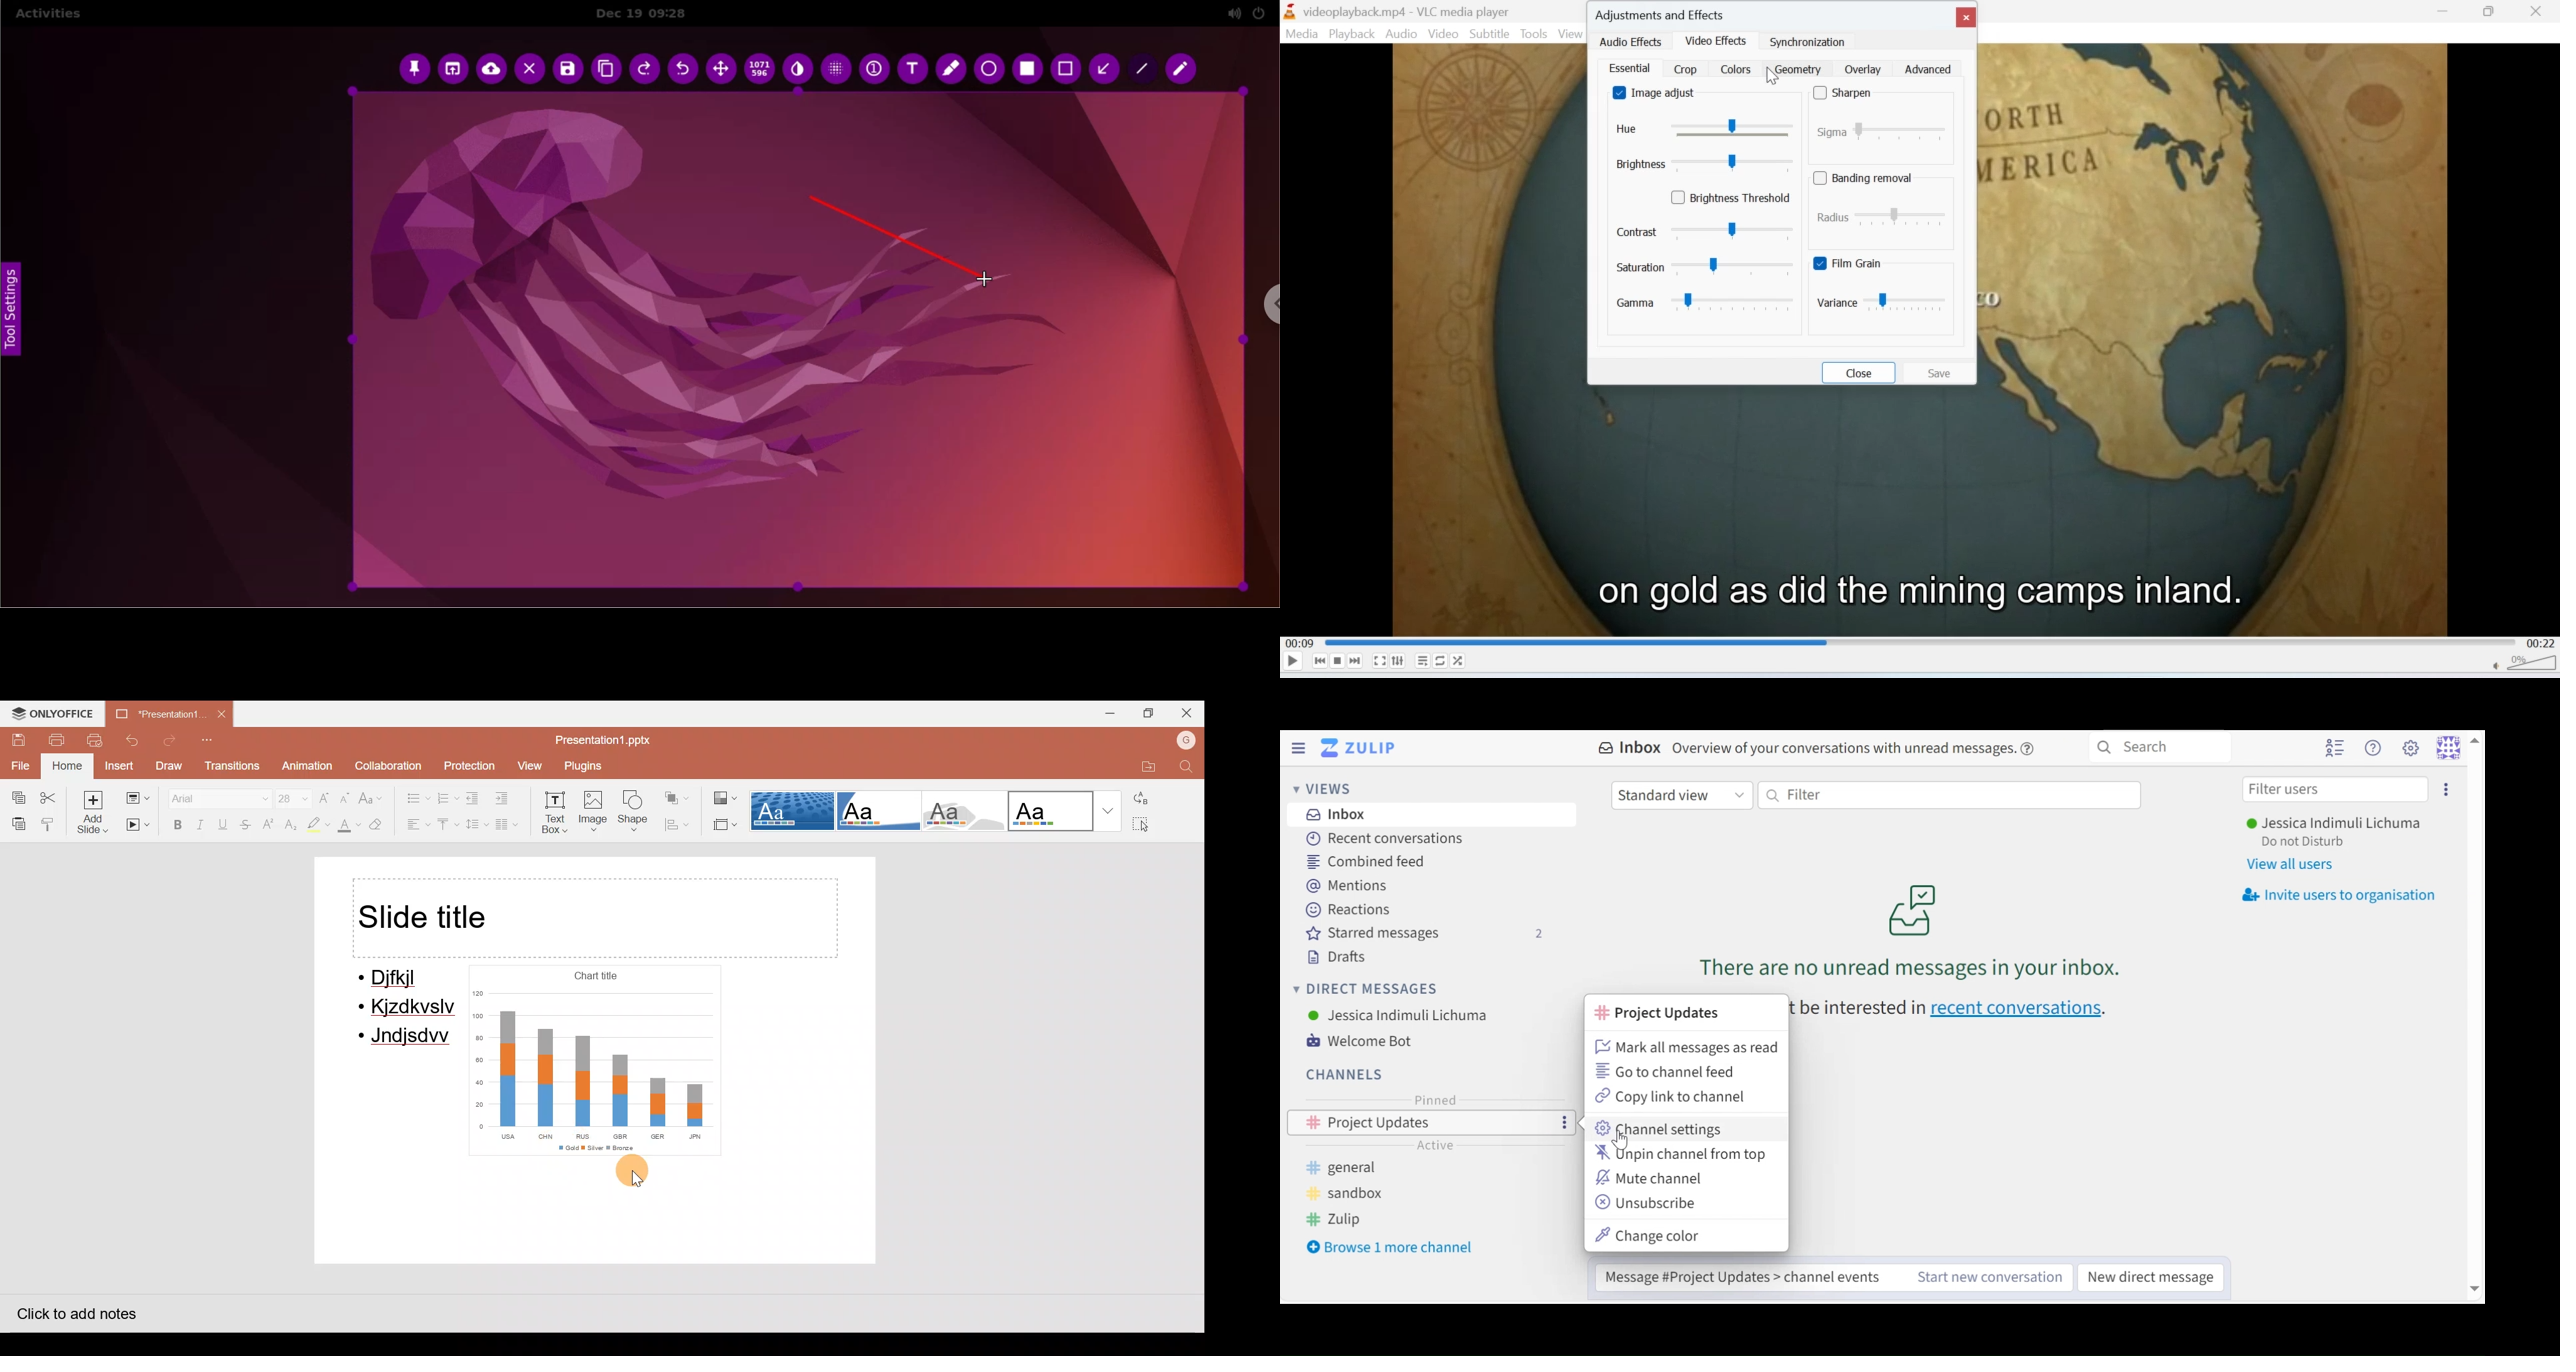 The height and width of the screenshot is (1372, 2576). Describe the element at coordinates (1149, 826) in the screenshot. I see `Select all` at that location.